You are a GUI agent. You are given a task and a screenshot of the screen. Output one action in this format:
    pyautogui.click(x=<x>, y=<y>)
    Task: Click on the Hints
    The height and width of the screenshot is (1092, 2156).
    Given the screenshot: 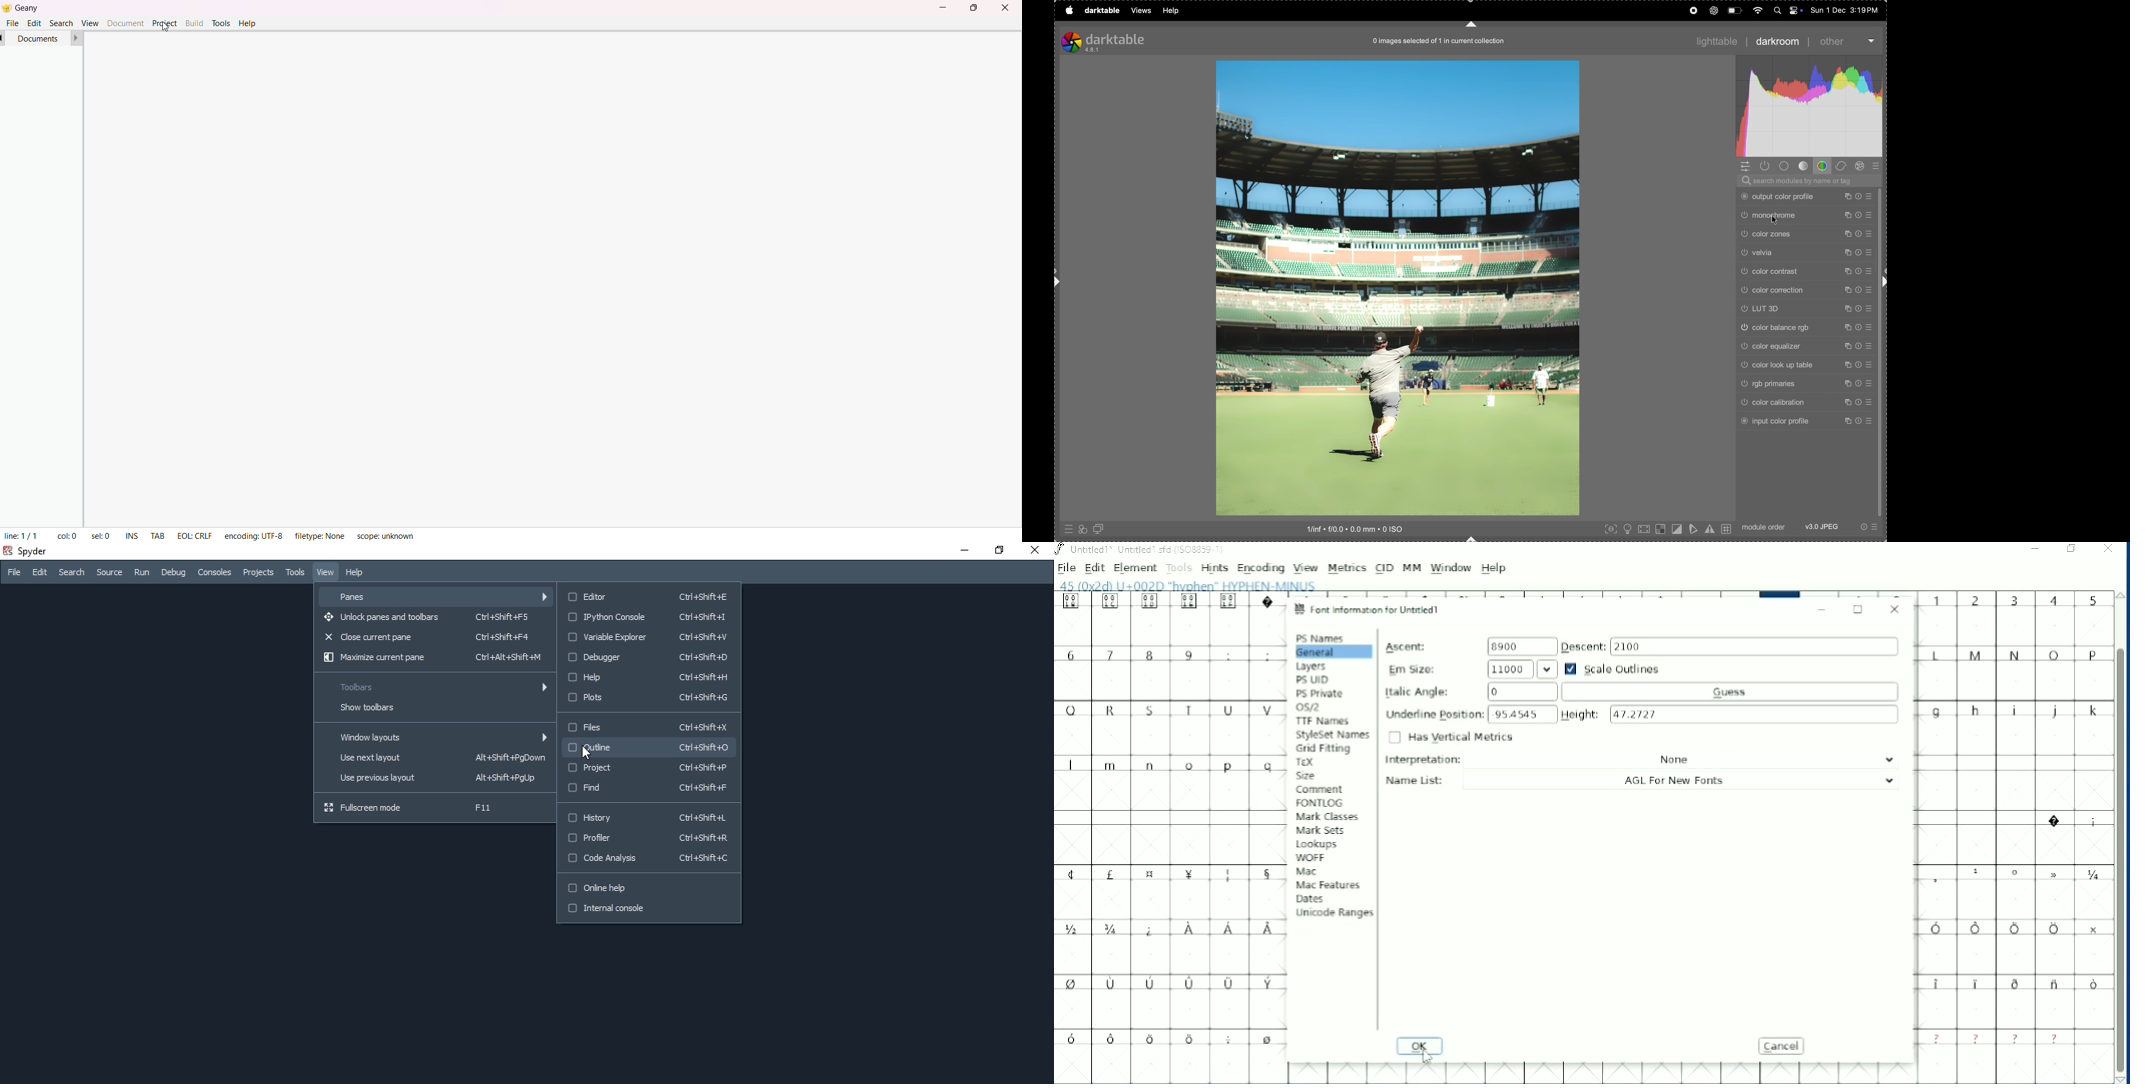 What is the action you would take?
    pyautogui.click(x=1214, y=568)
    